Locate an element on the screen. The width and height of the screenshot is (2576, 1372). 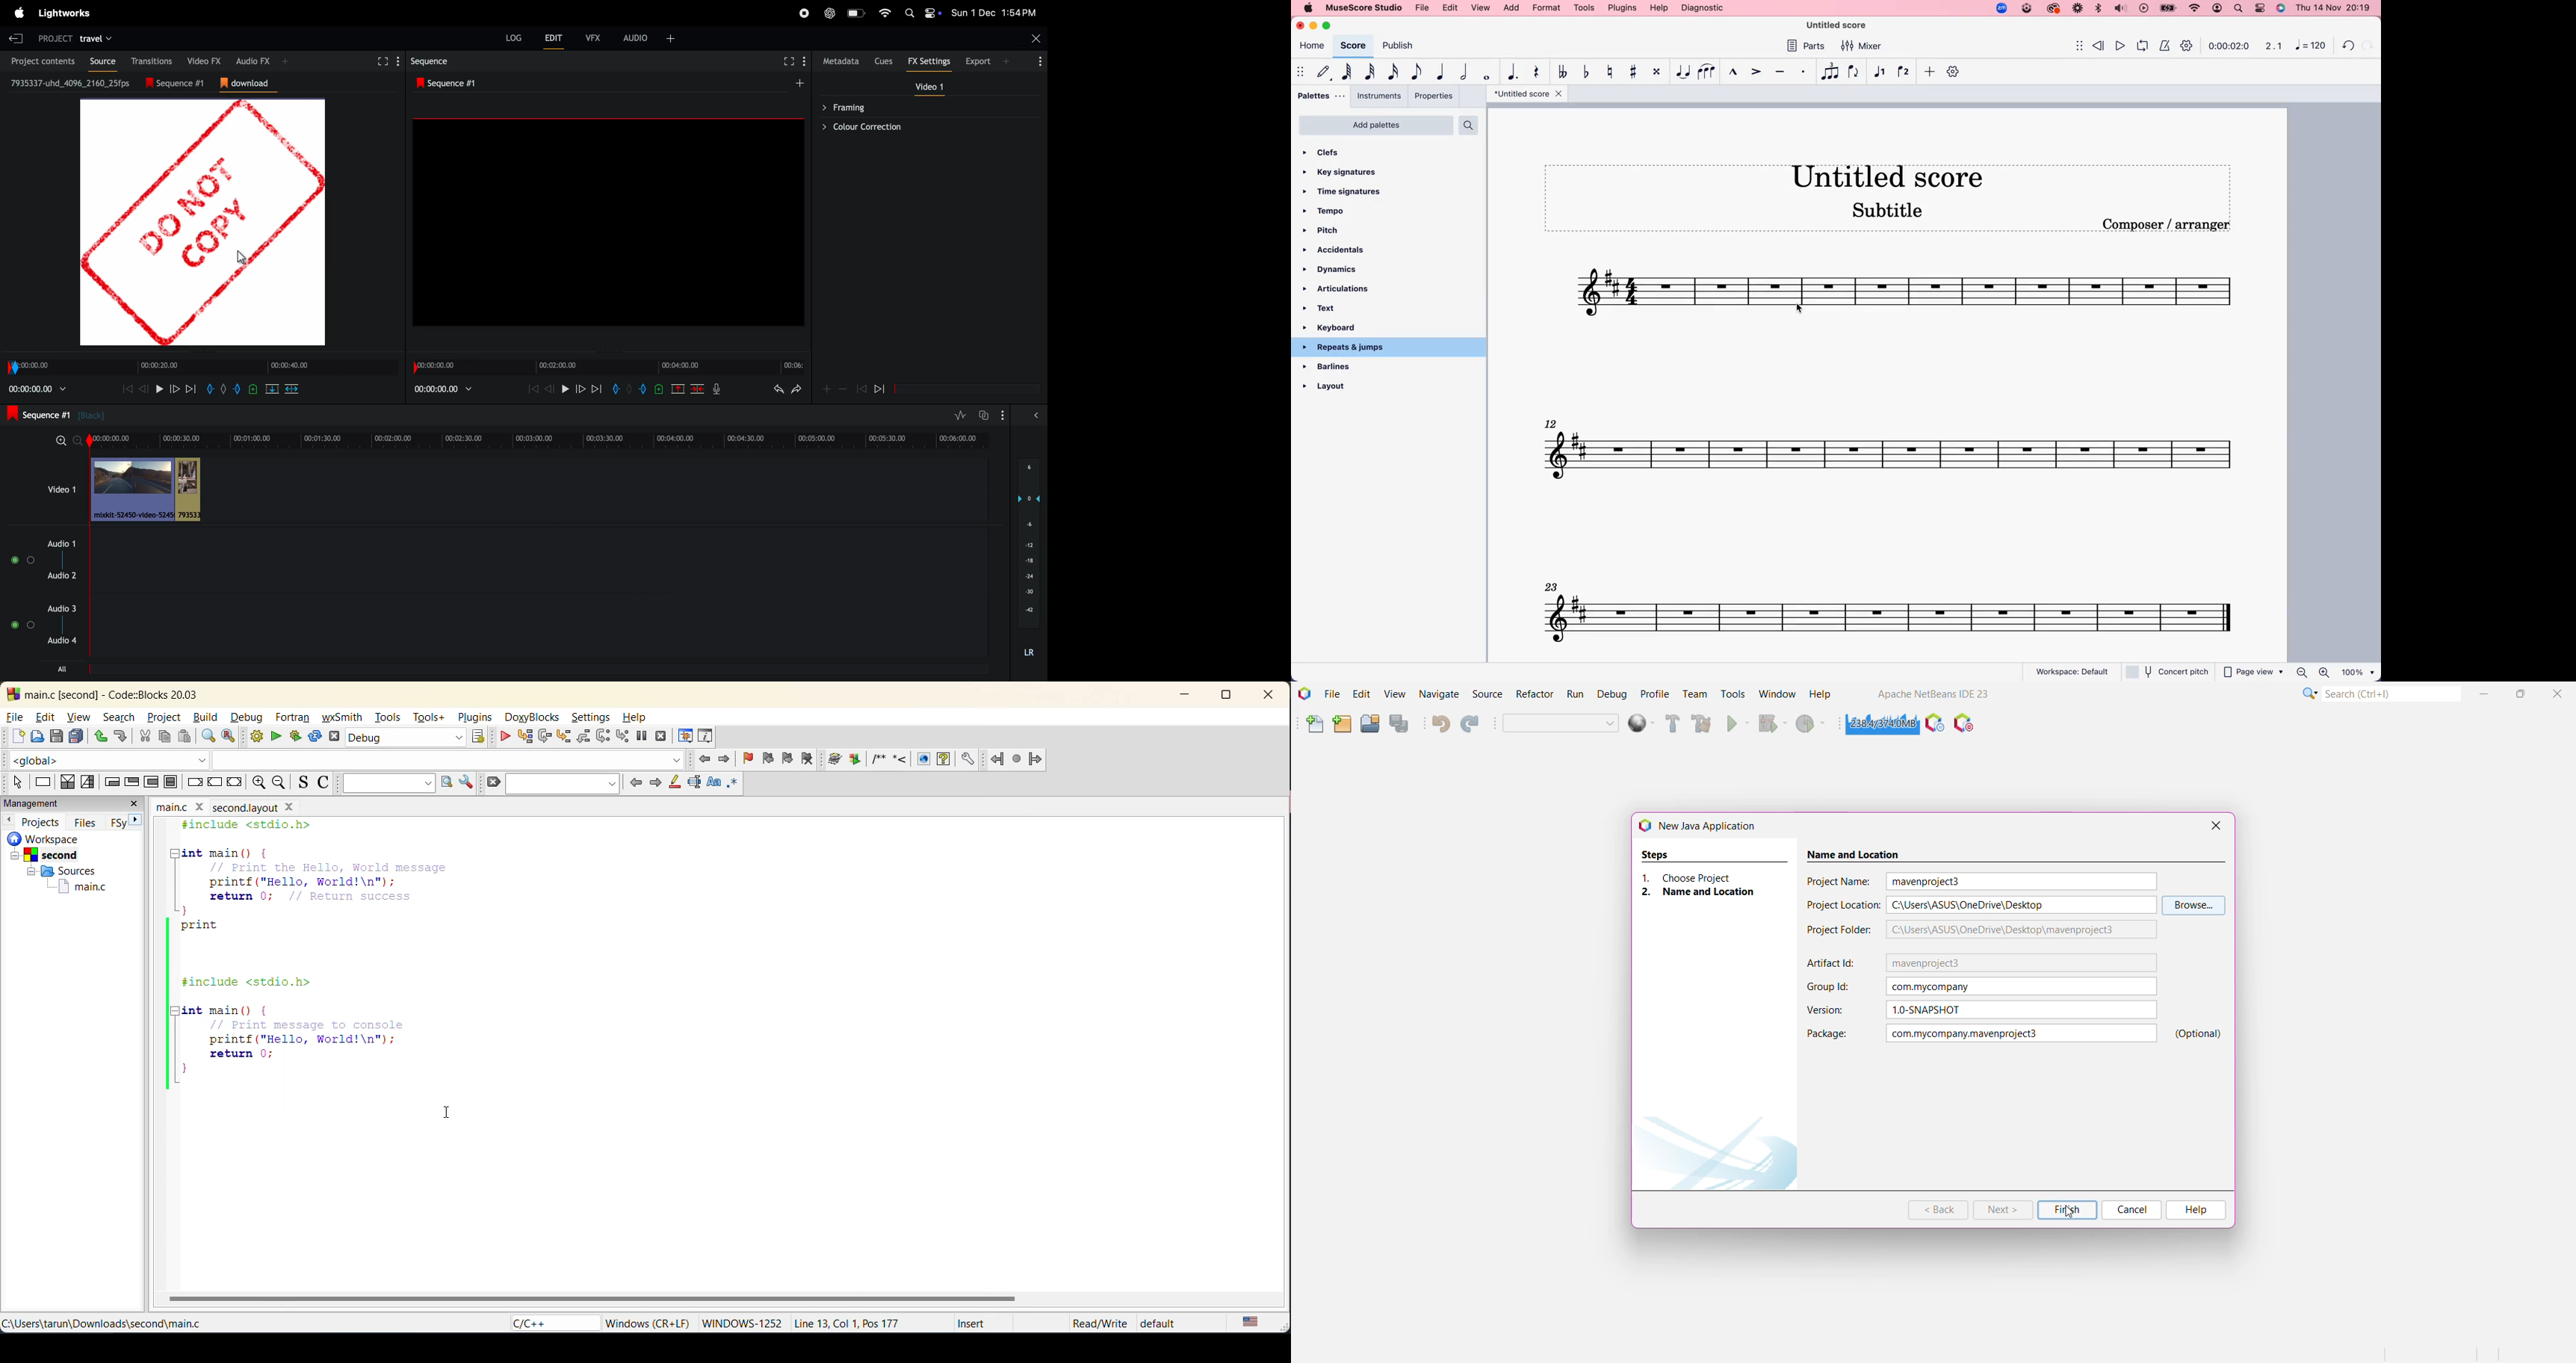
replace is located at coordinates (235, 737).